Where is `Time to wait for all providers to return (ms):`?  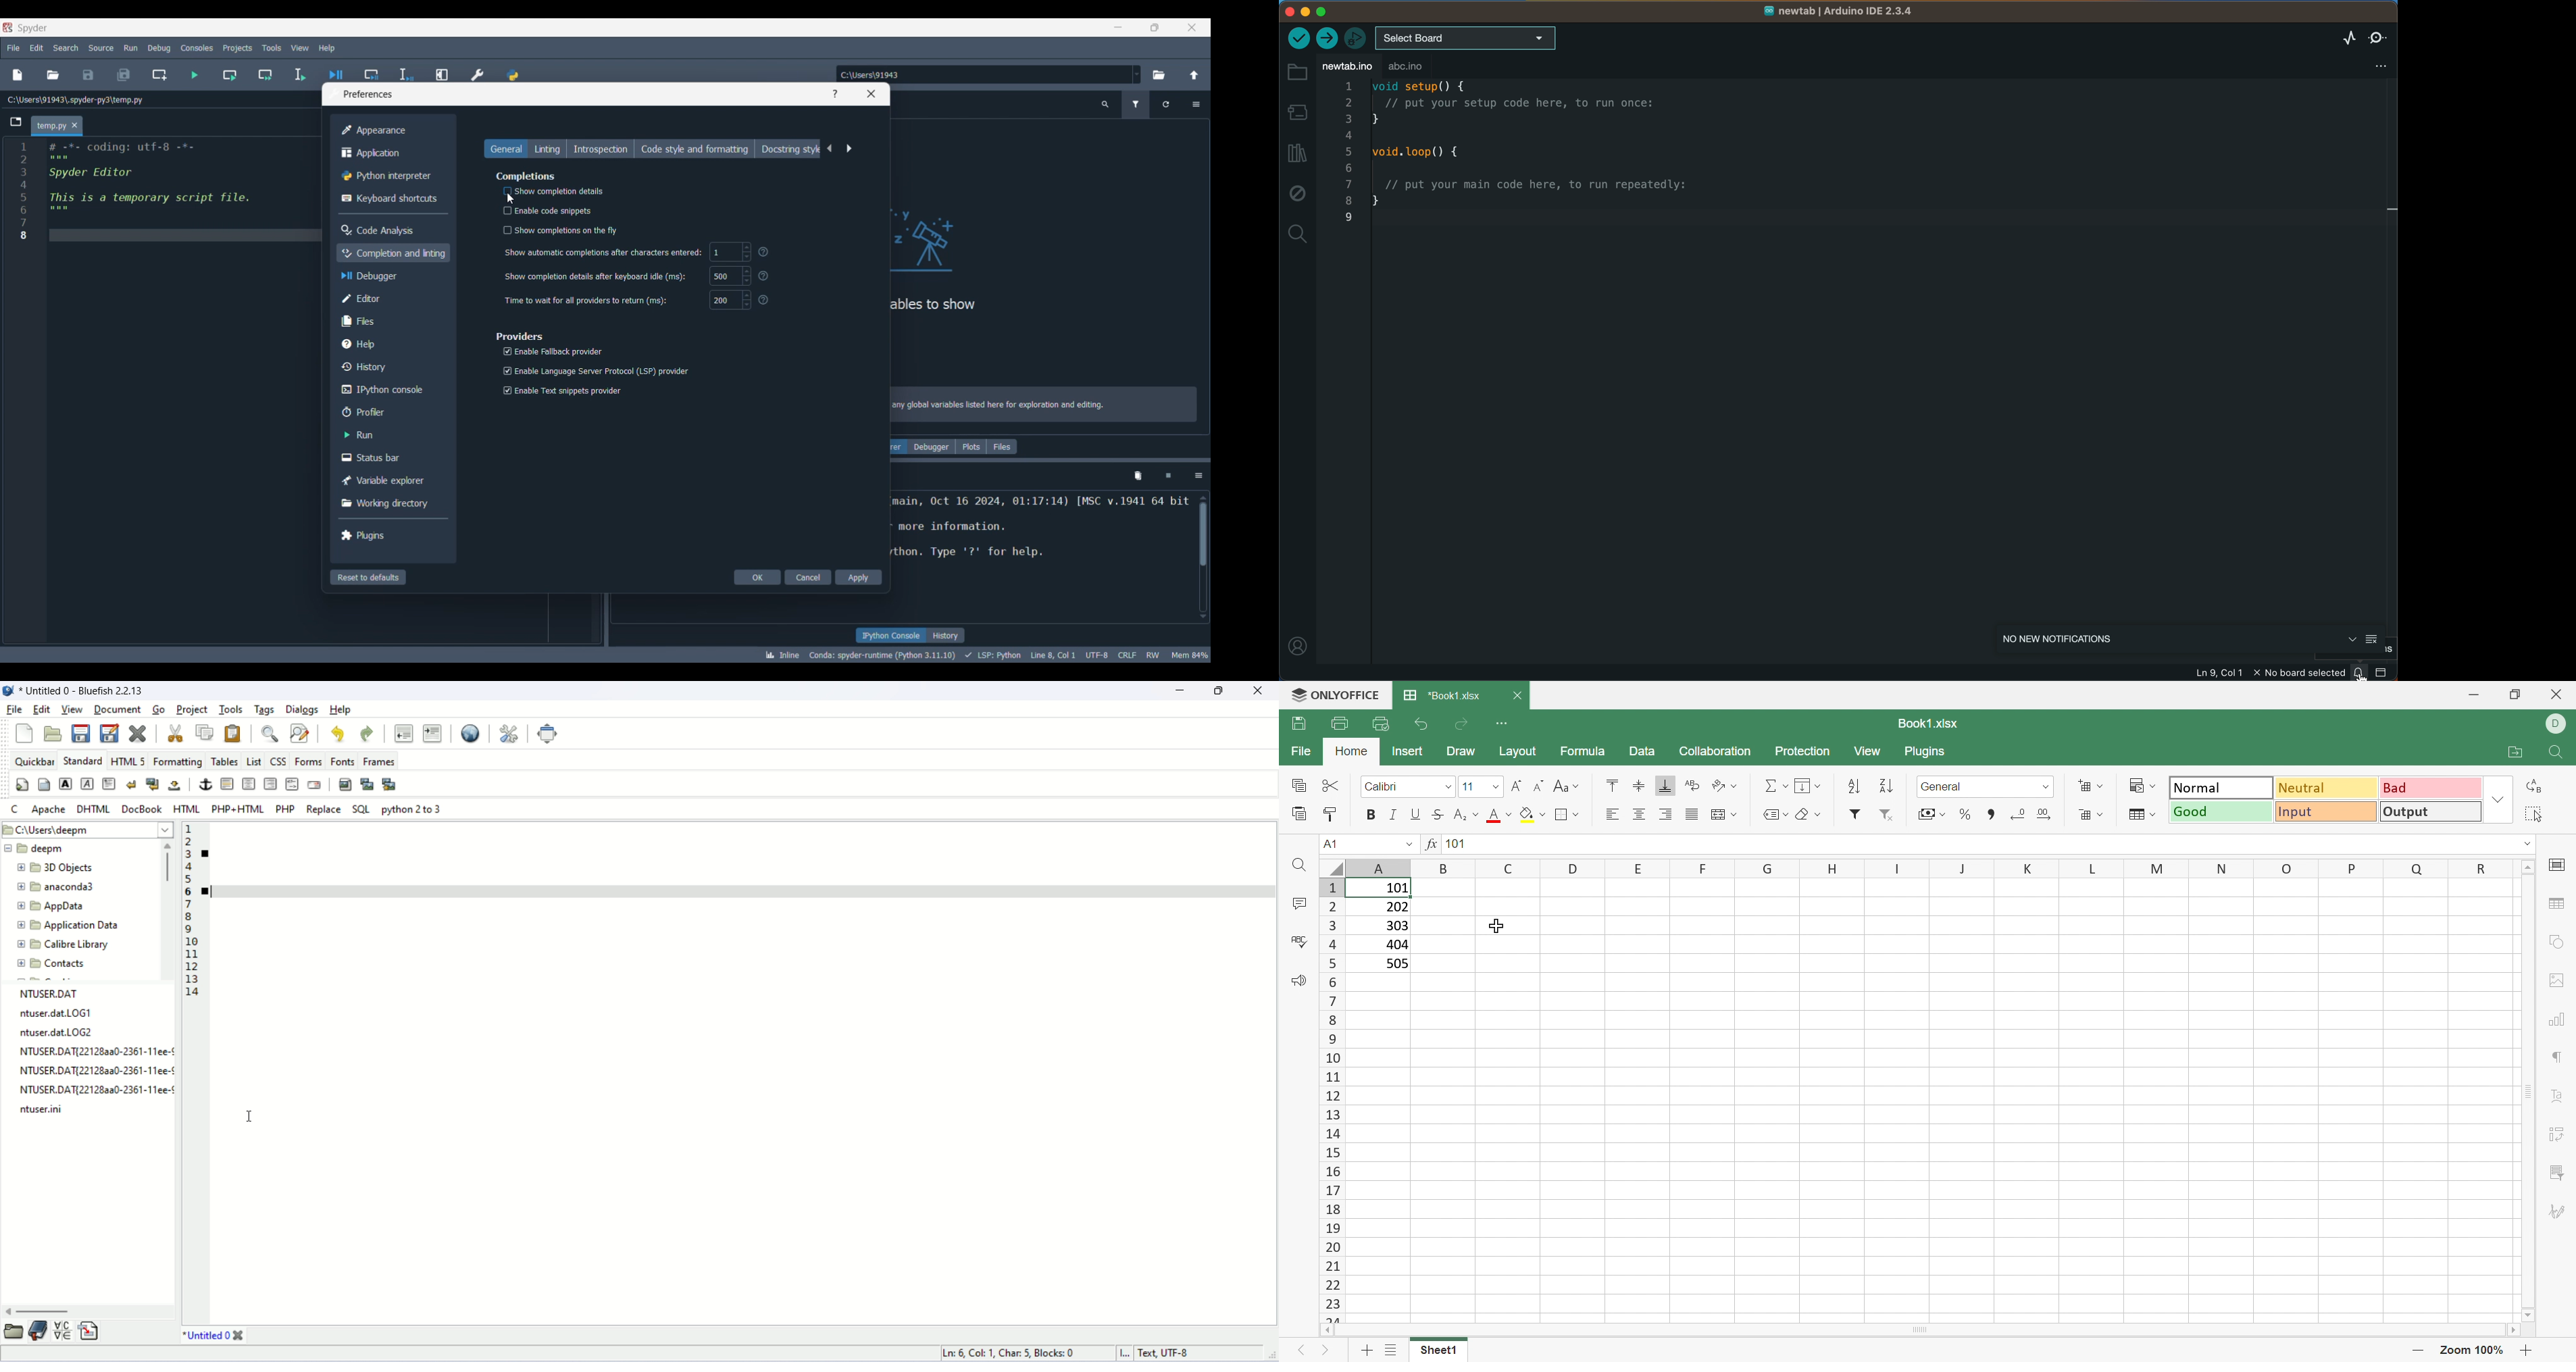
Time to wait for all providers to return (ms): is located at coordinates (586, 300).